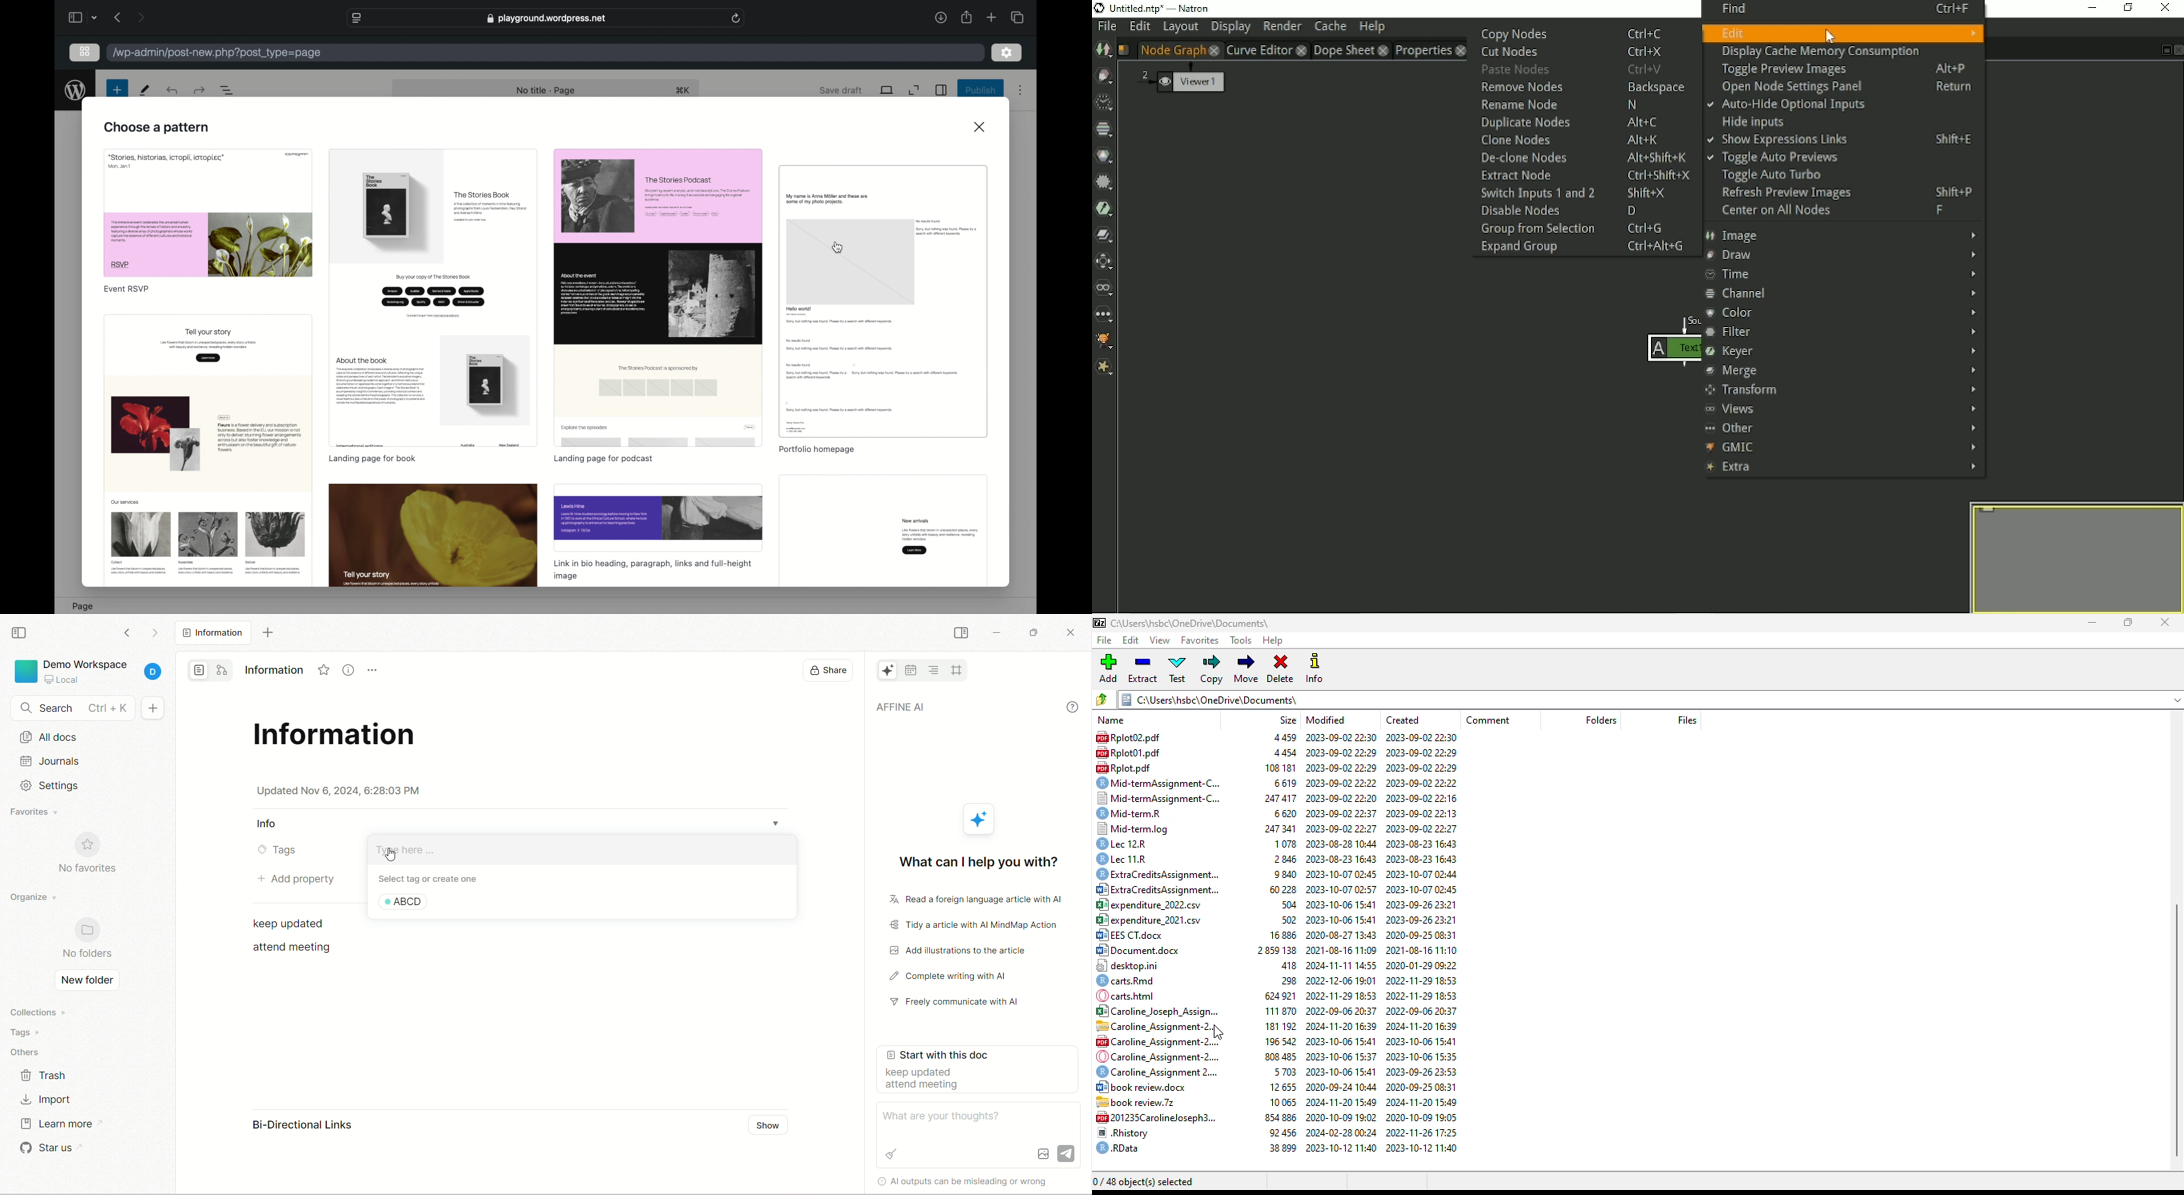 Image resolution: width=2184 pixels, height=1204 pixels. Describe the element at coordinates (31, 1031) in the screenshot. I see `tags` at that location.